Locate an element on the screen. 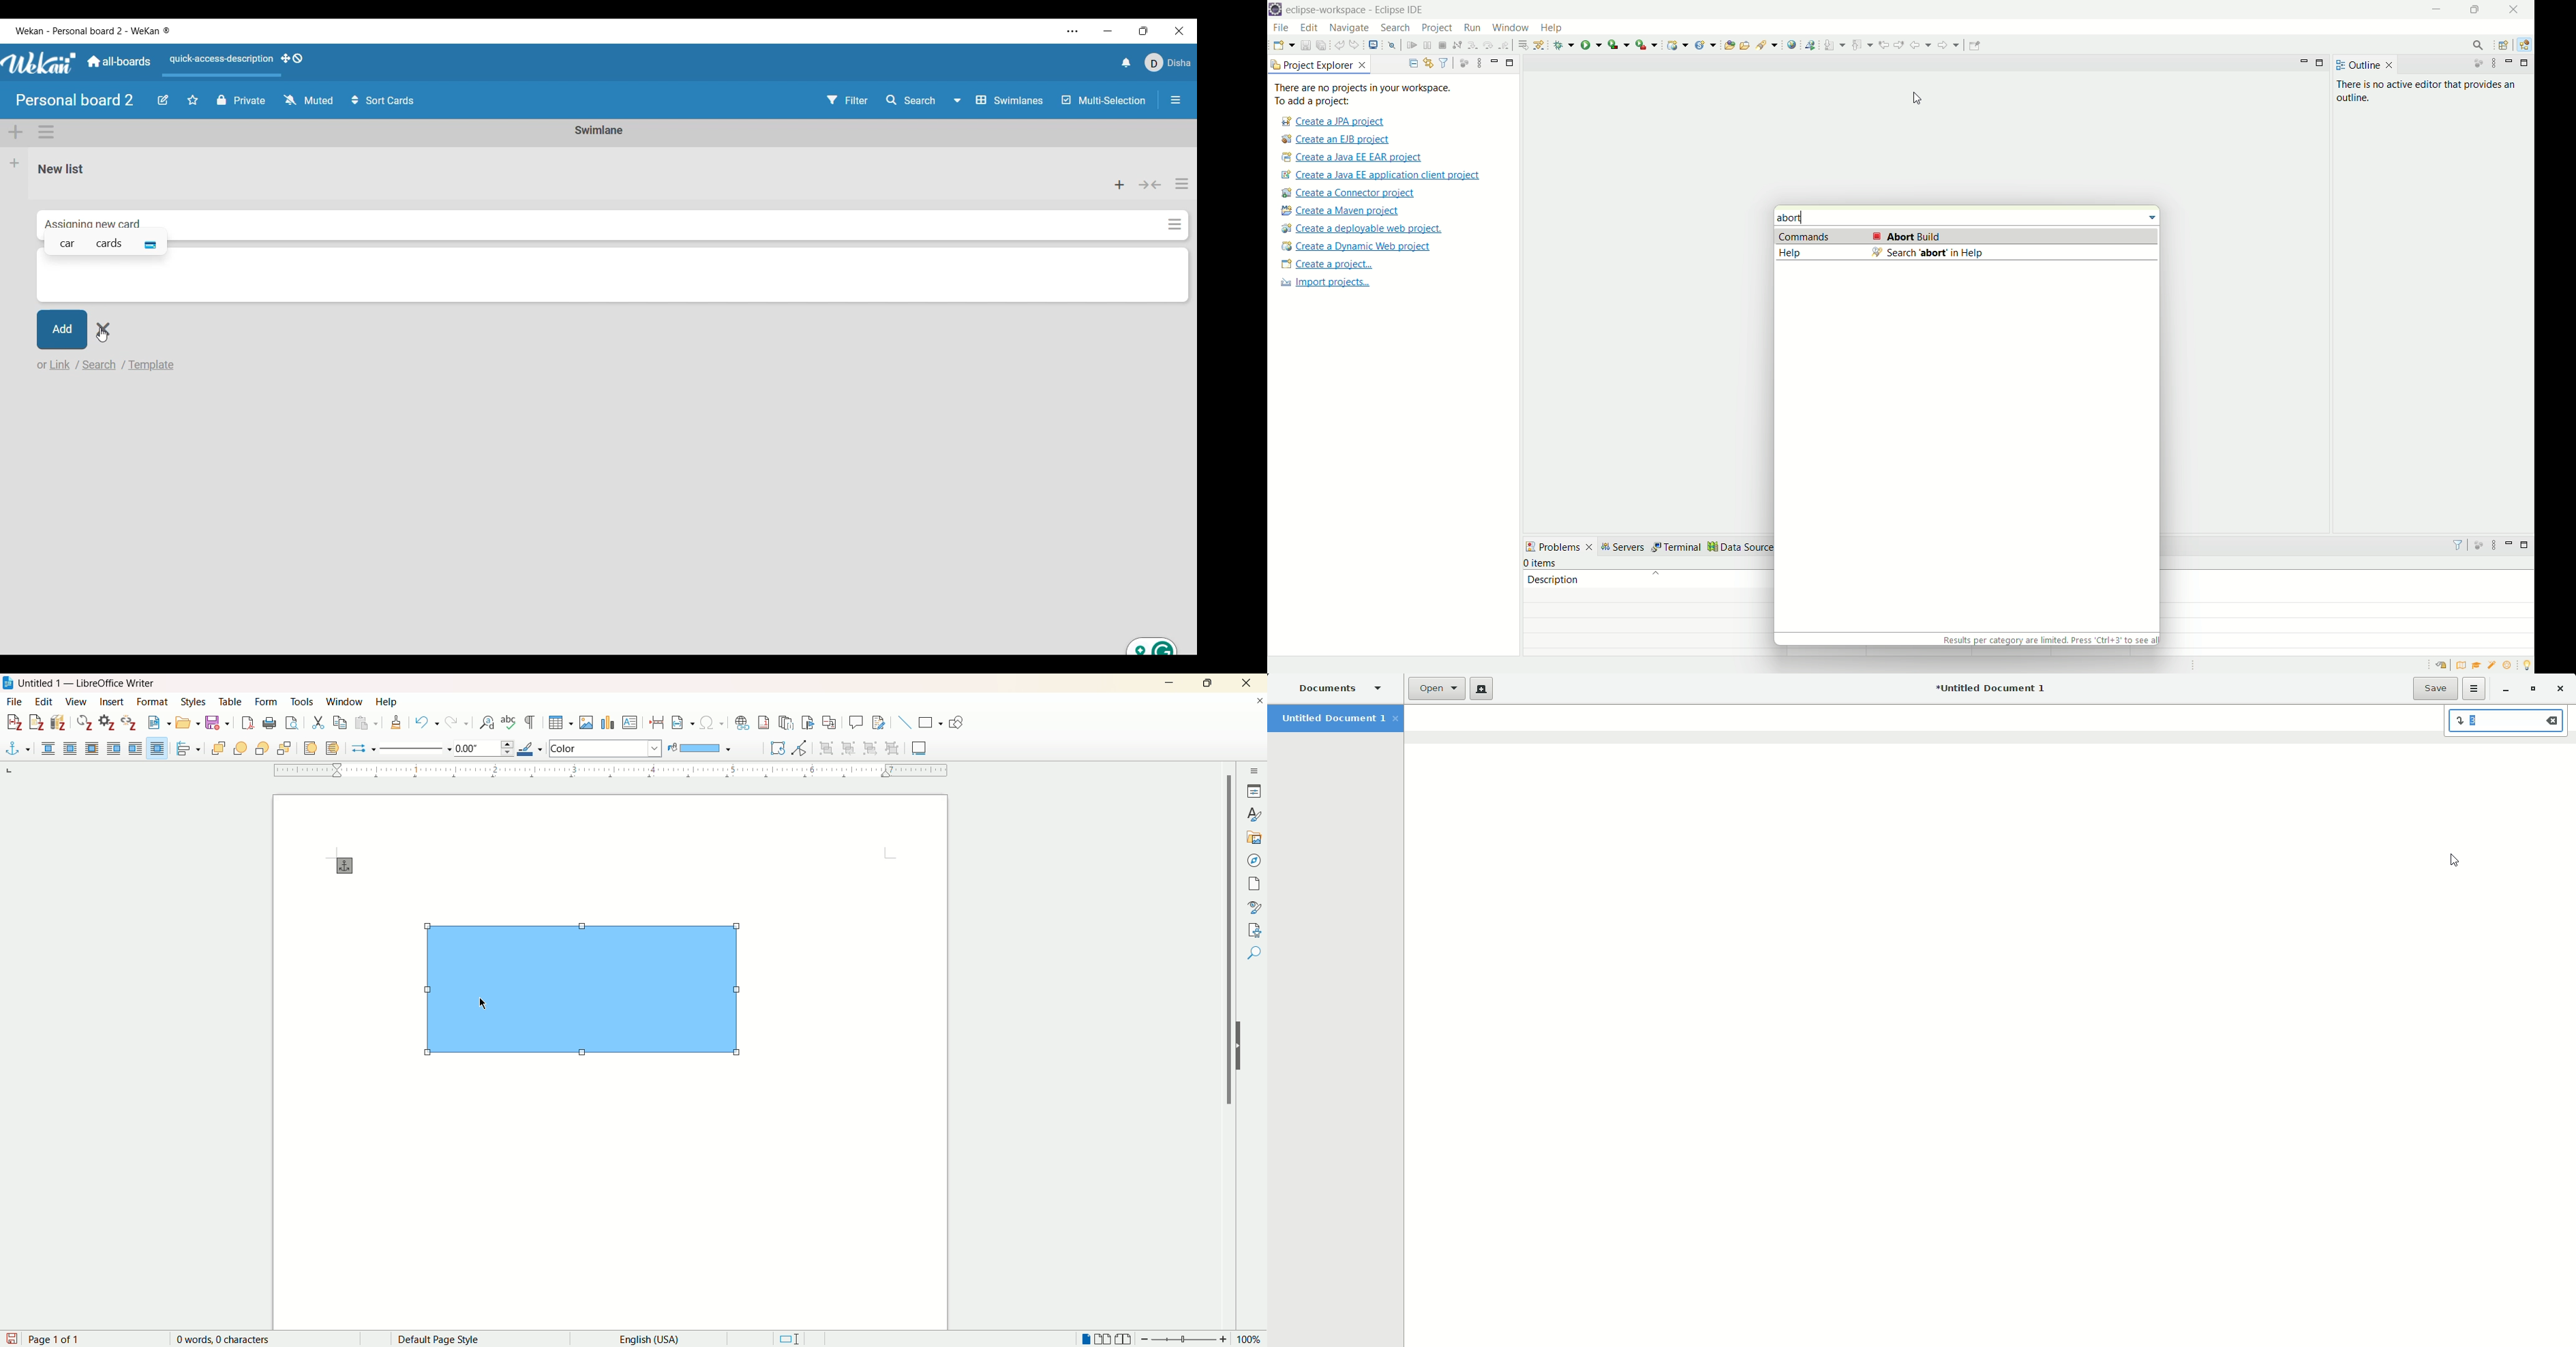 Image resolution: width=2576 pixels, height=1372 pixels. run last tool is located at coordinates (1646, 45).